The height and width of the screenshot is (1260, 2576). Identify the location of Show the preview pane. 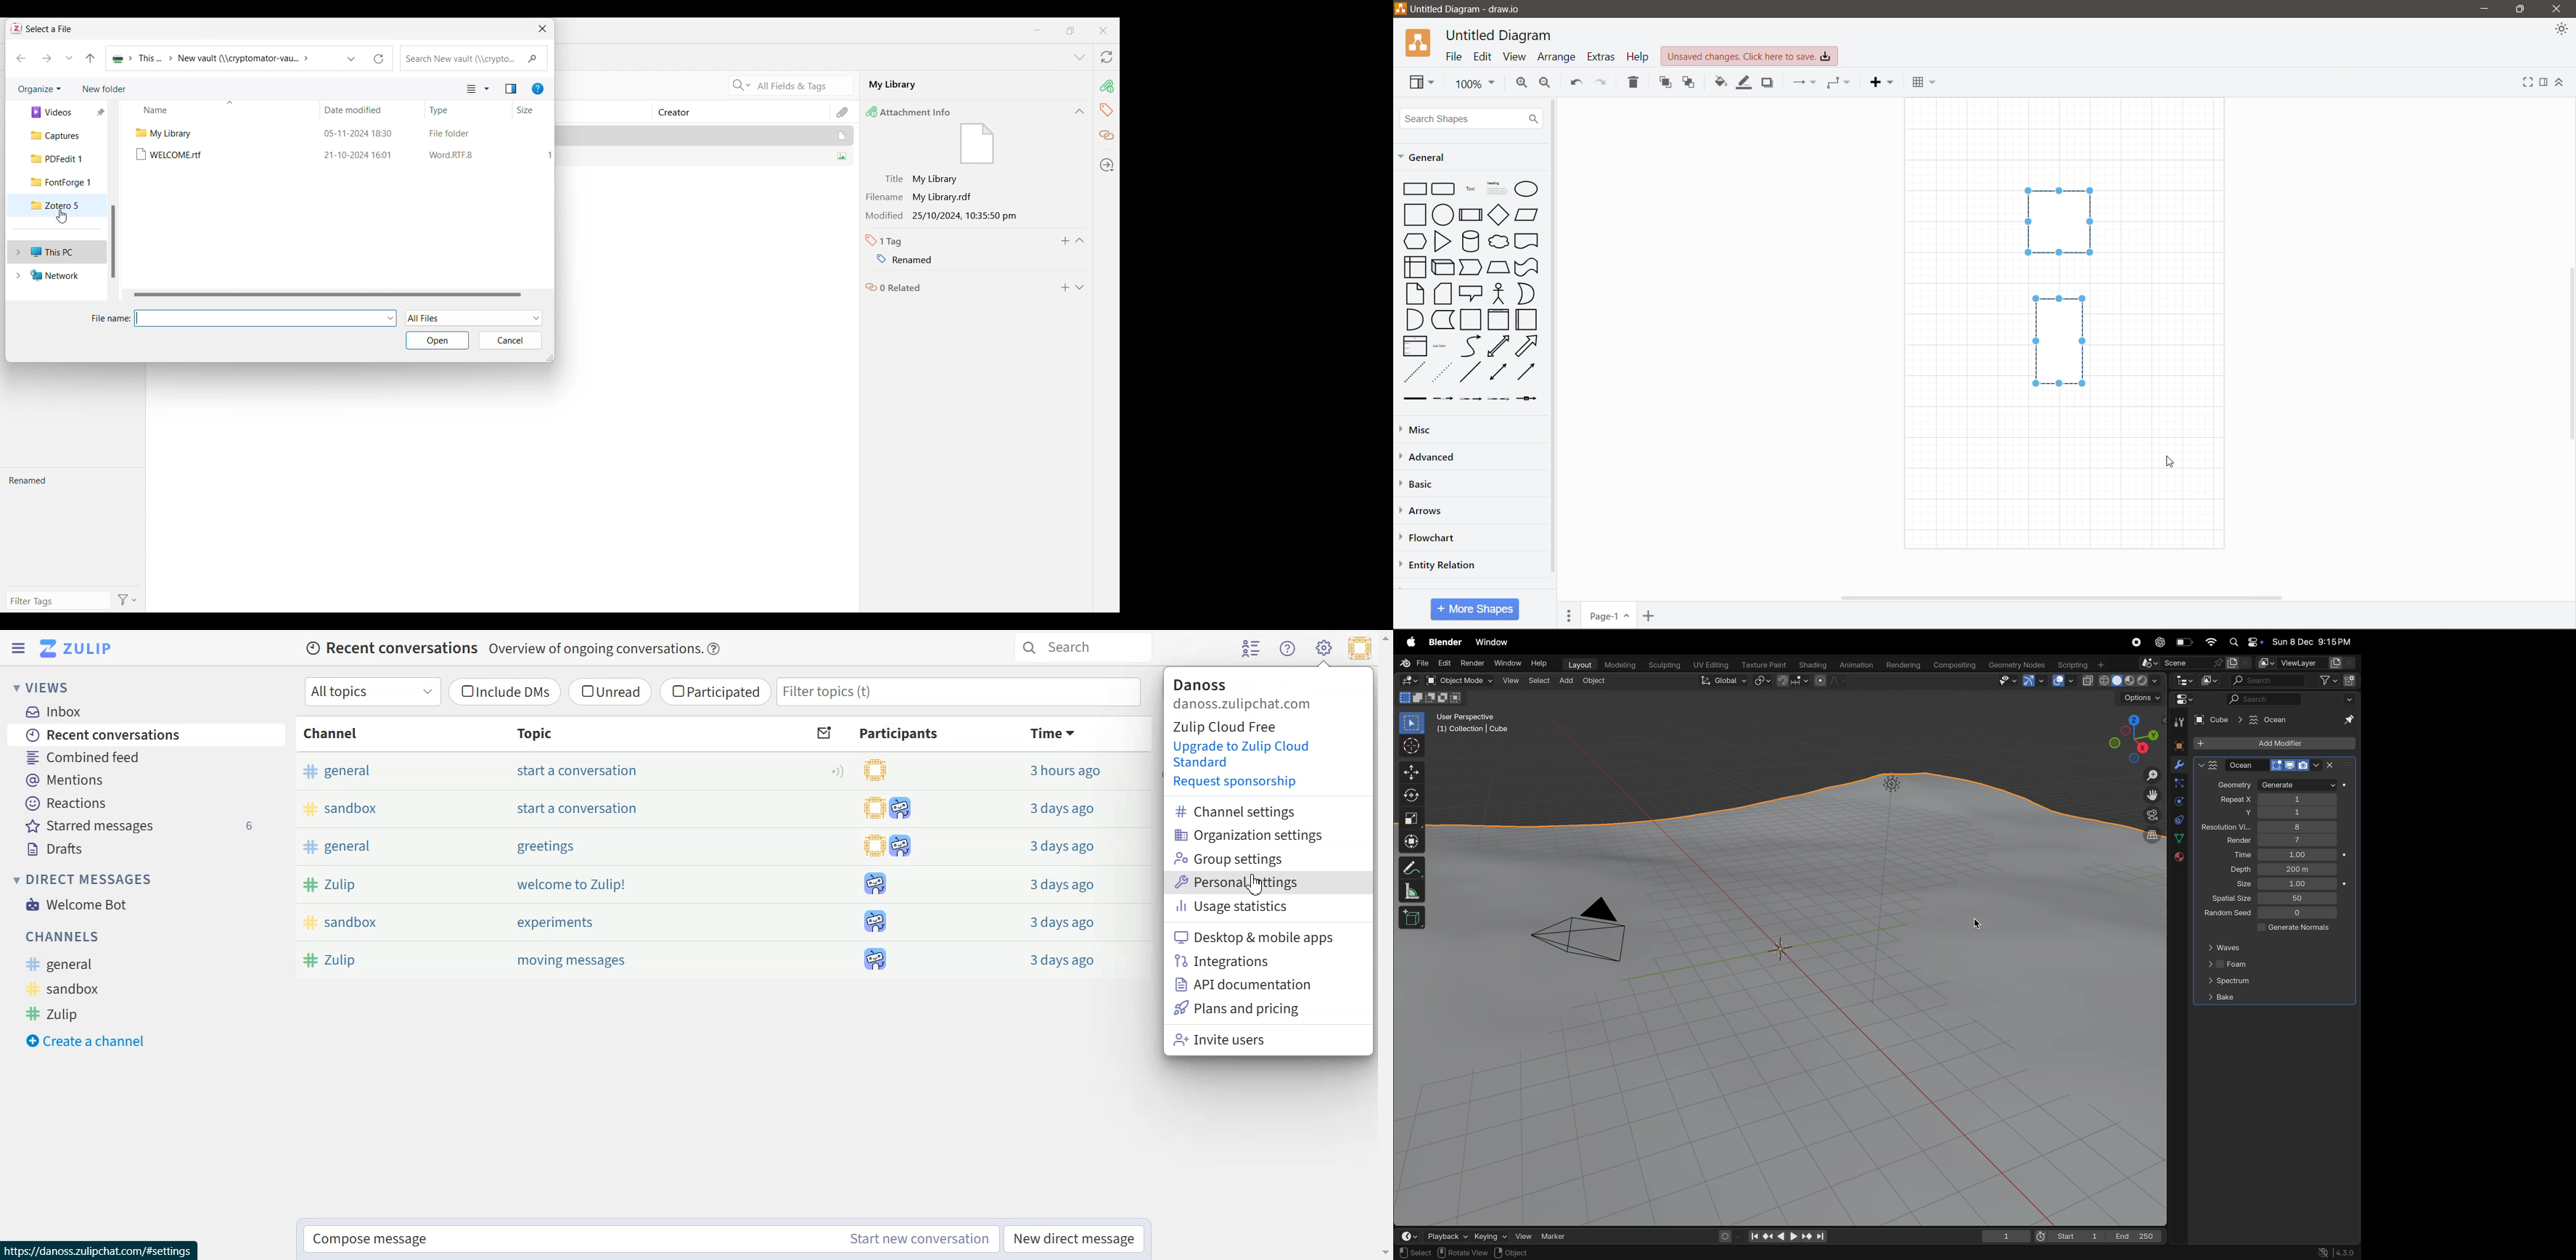
(511, 89).